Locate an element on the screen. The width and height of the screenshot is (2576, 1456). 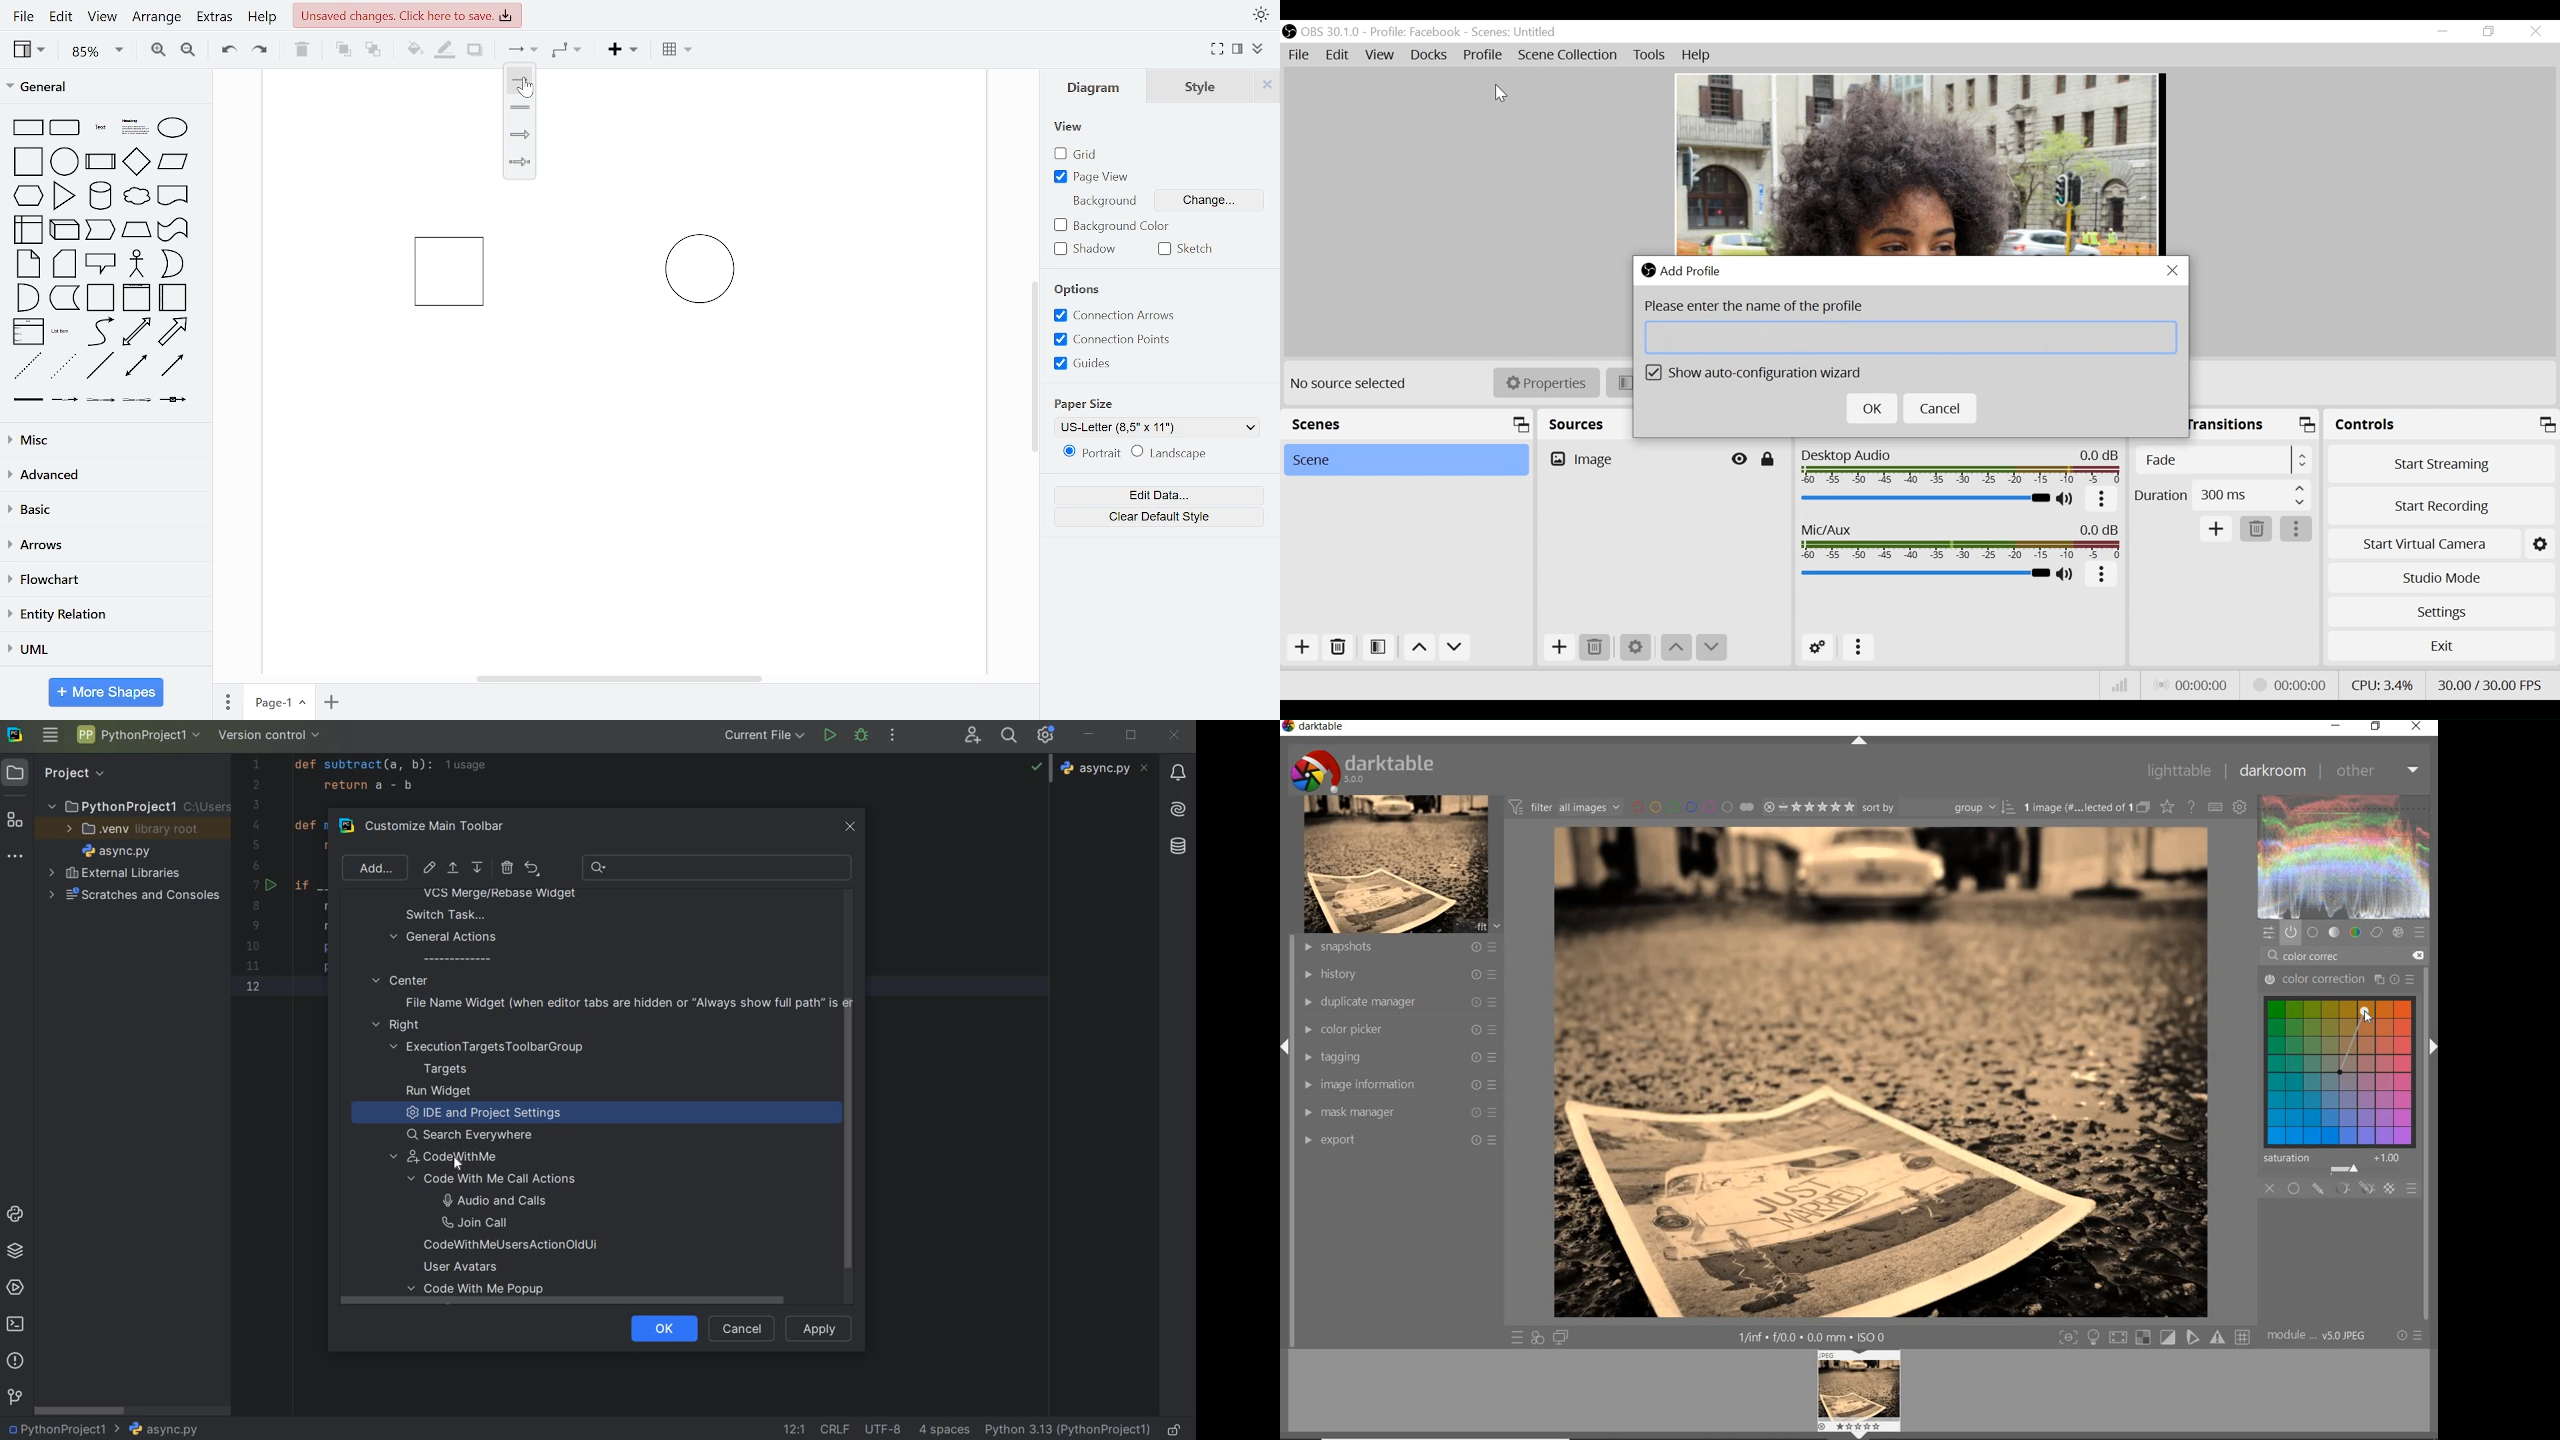
table is located at coordinates (679, 51).